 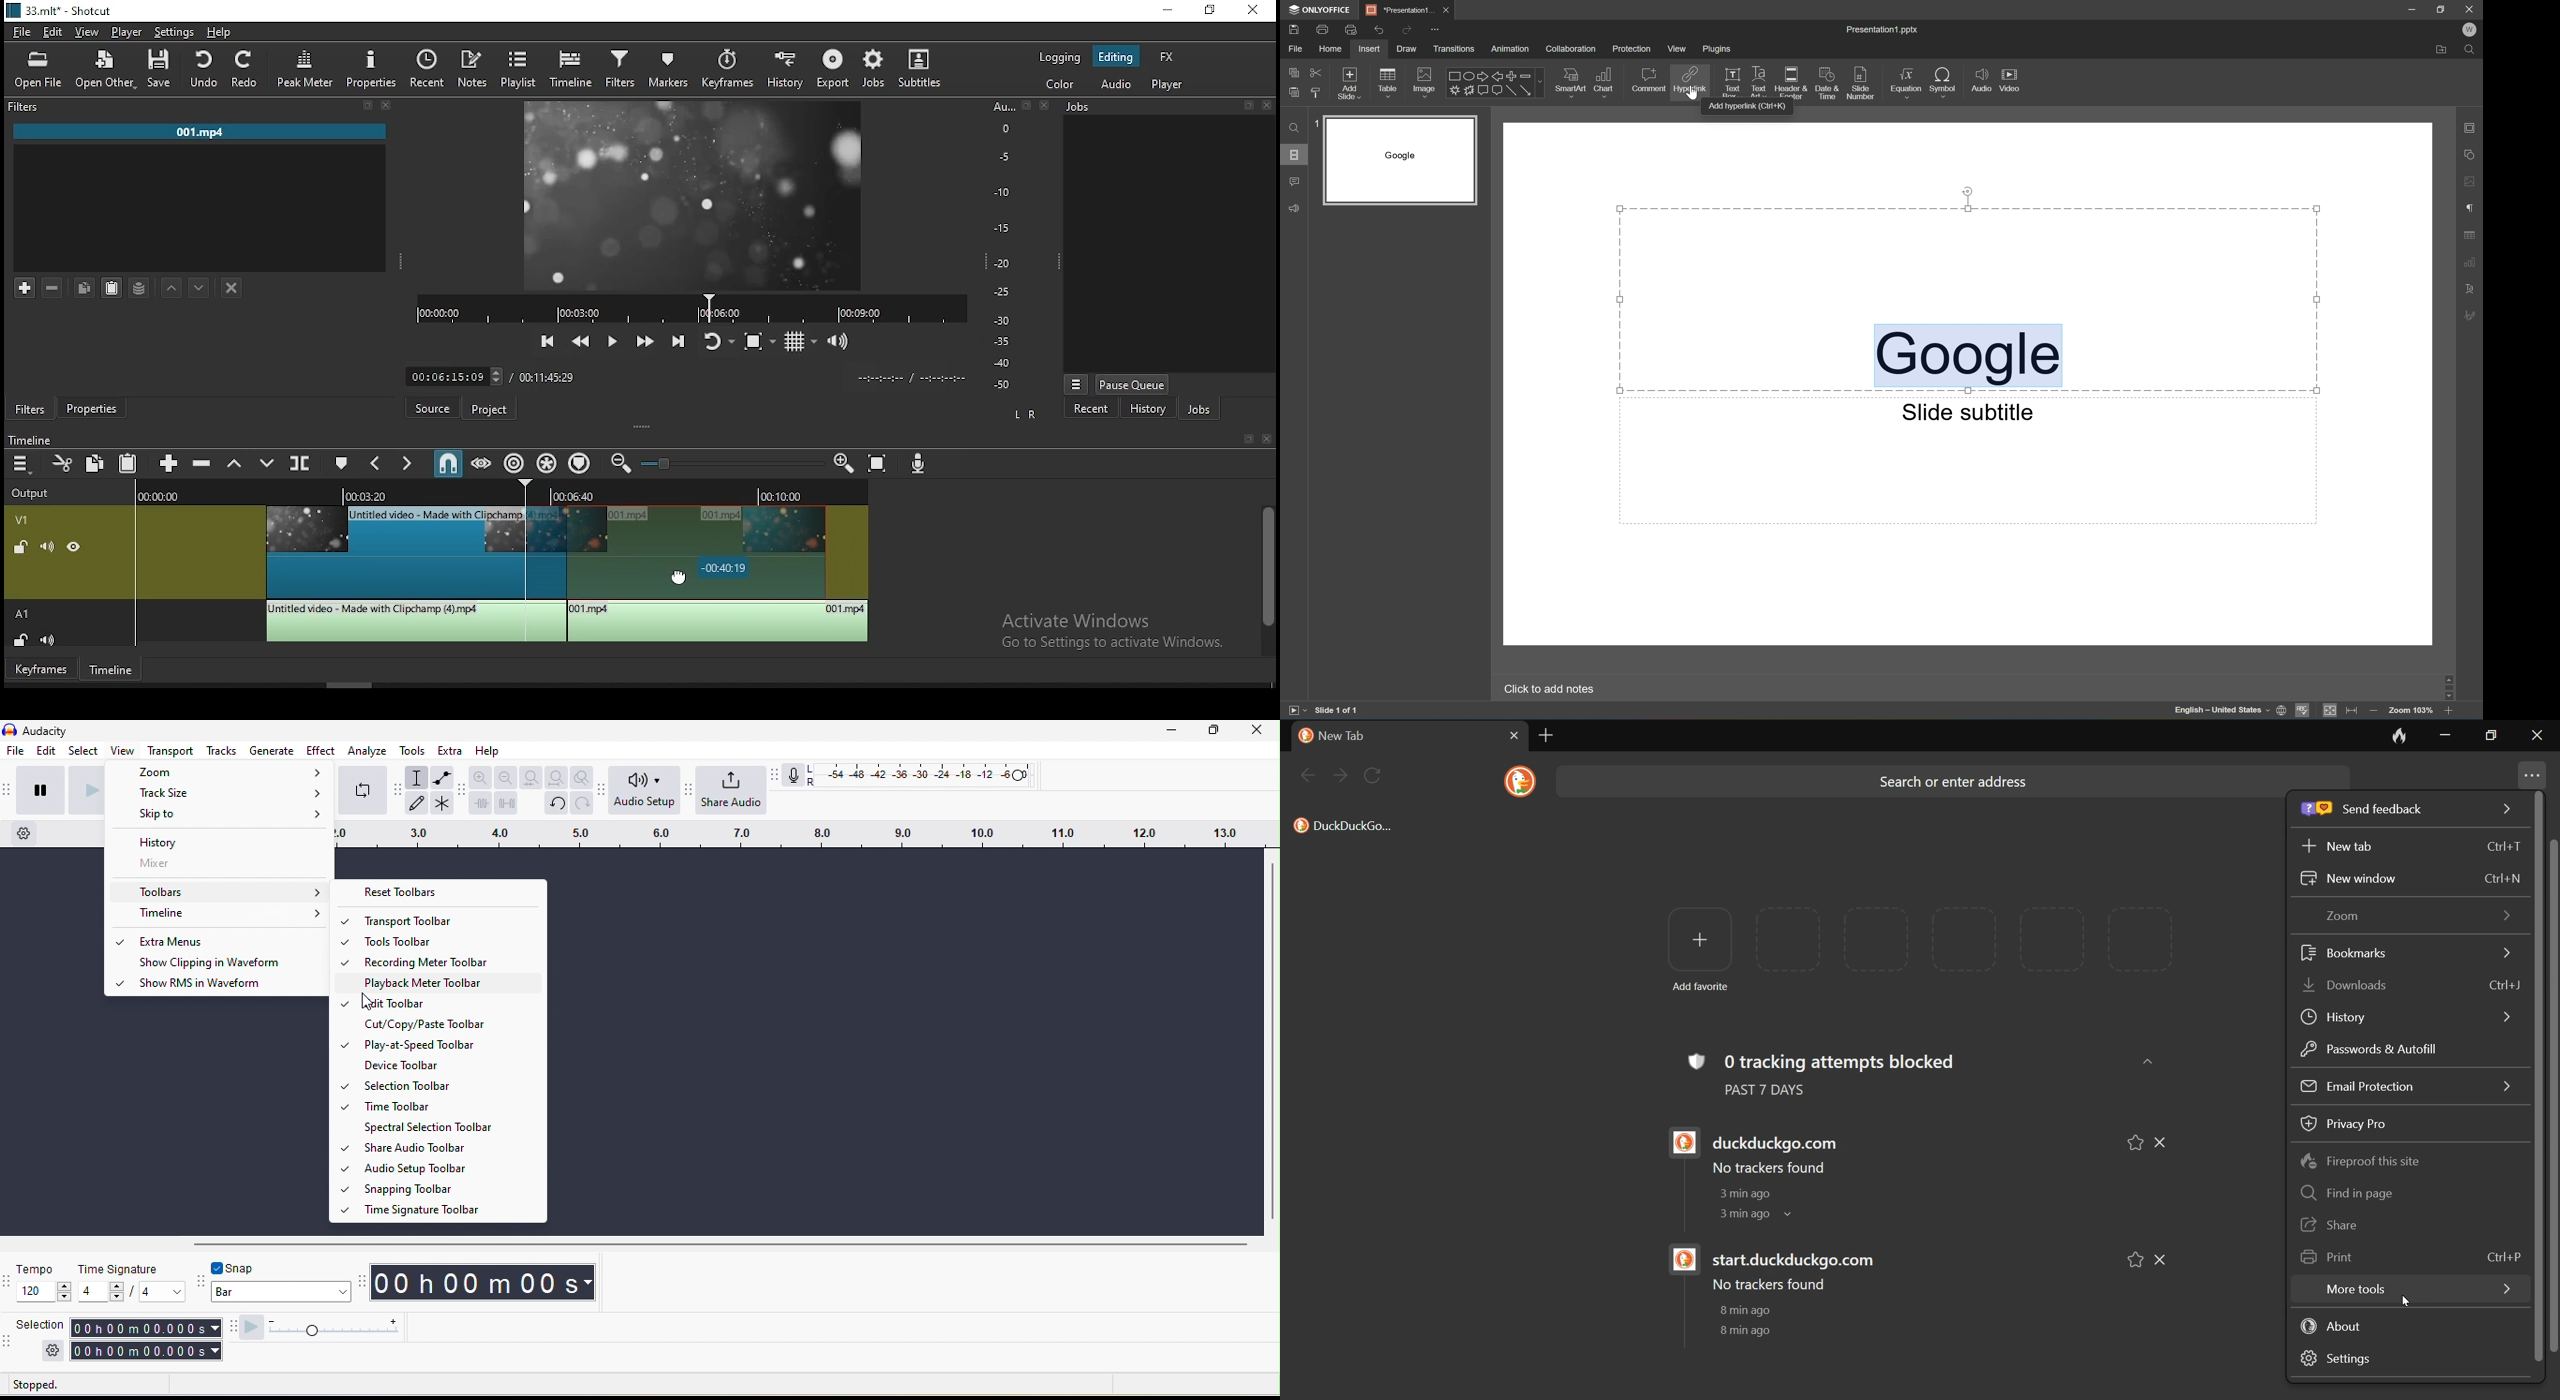 I want to click on create/edit marker, so click(x=343, y=464).